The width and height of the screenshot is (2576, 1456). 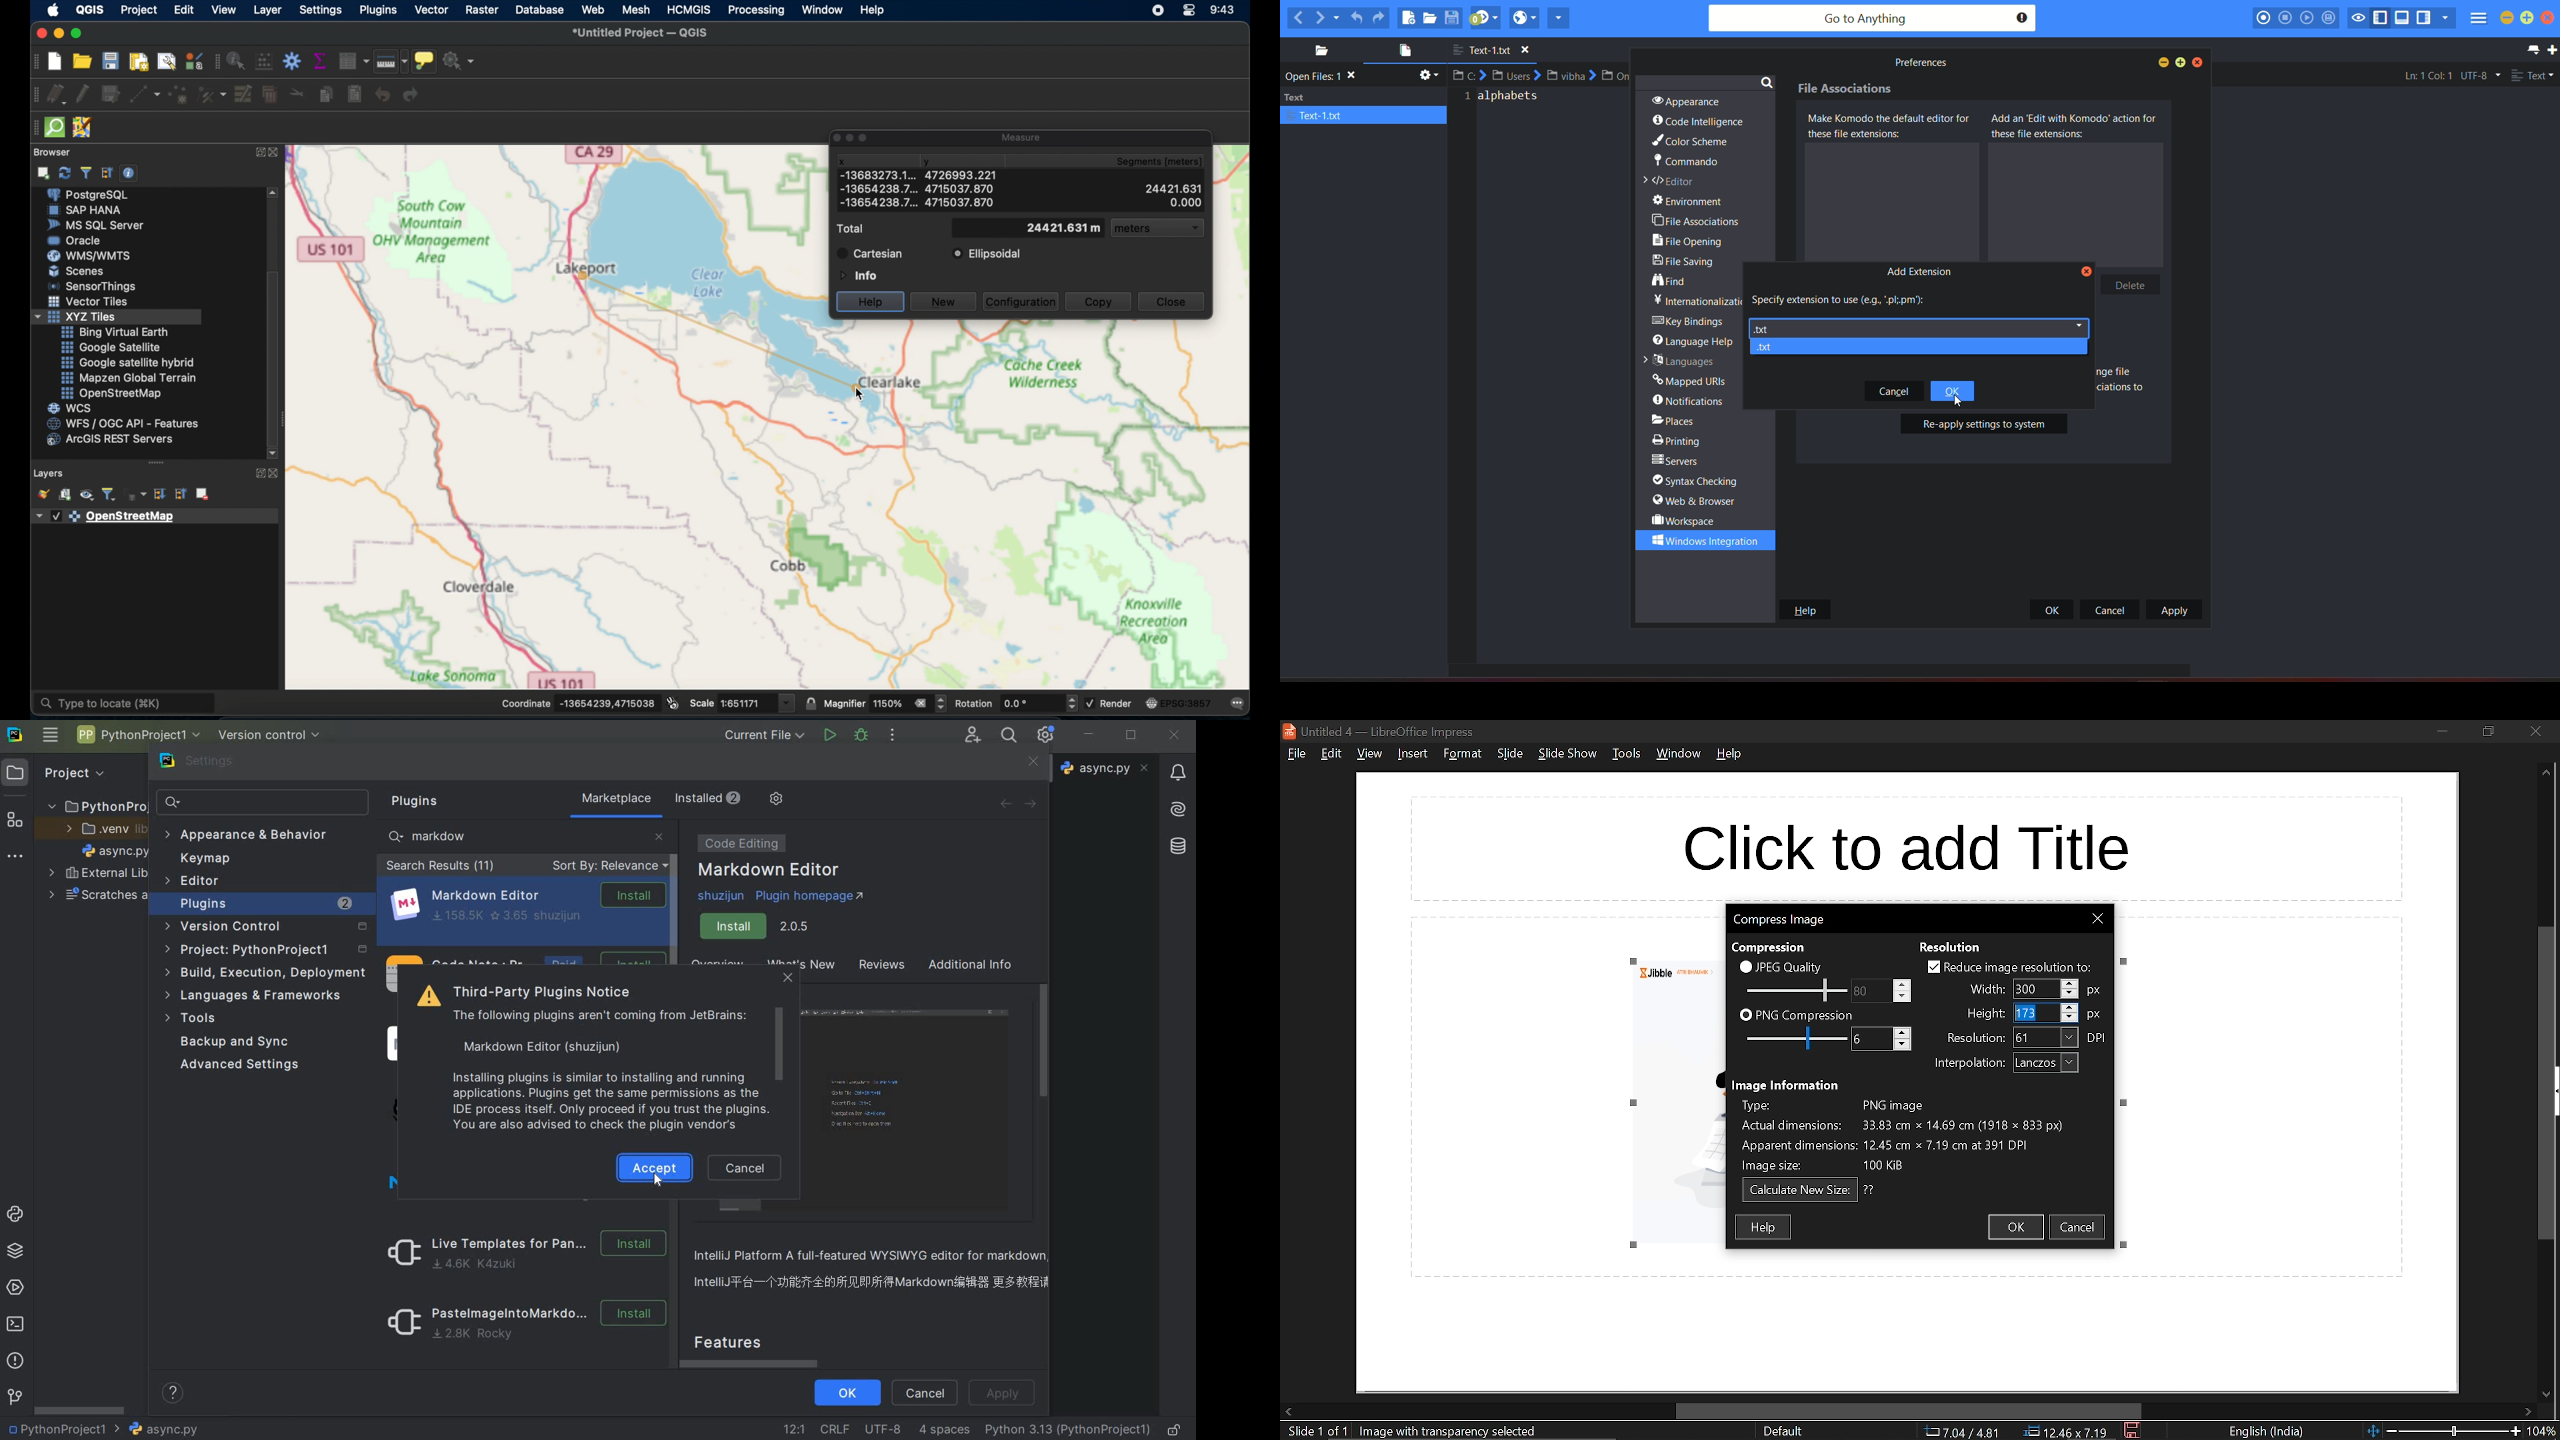 What do you see at coordinates (2046, 1038) in the screenshot?
I see `resolution` at bounding box center [2046, 1038].